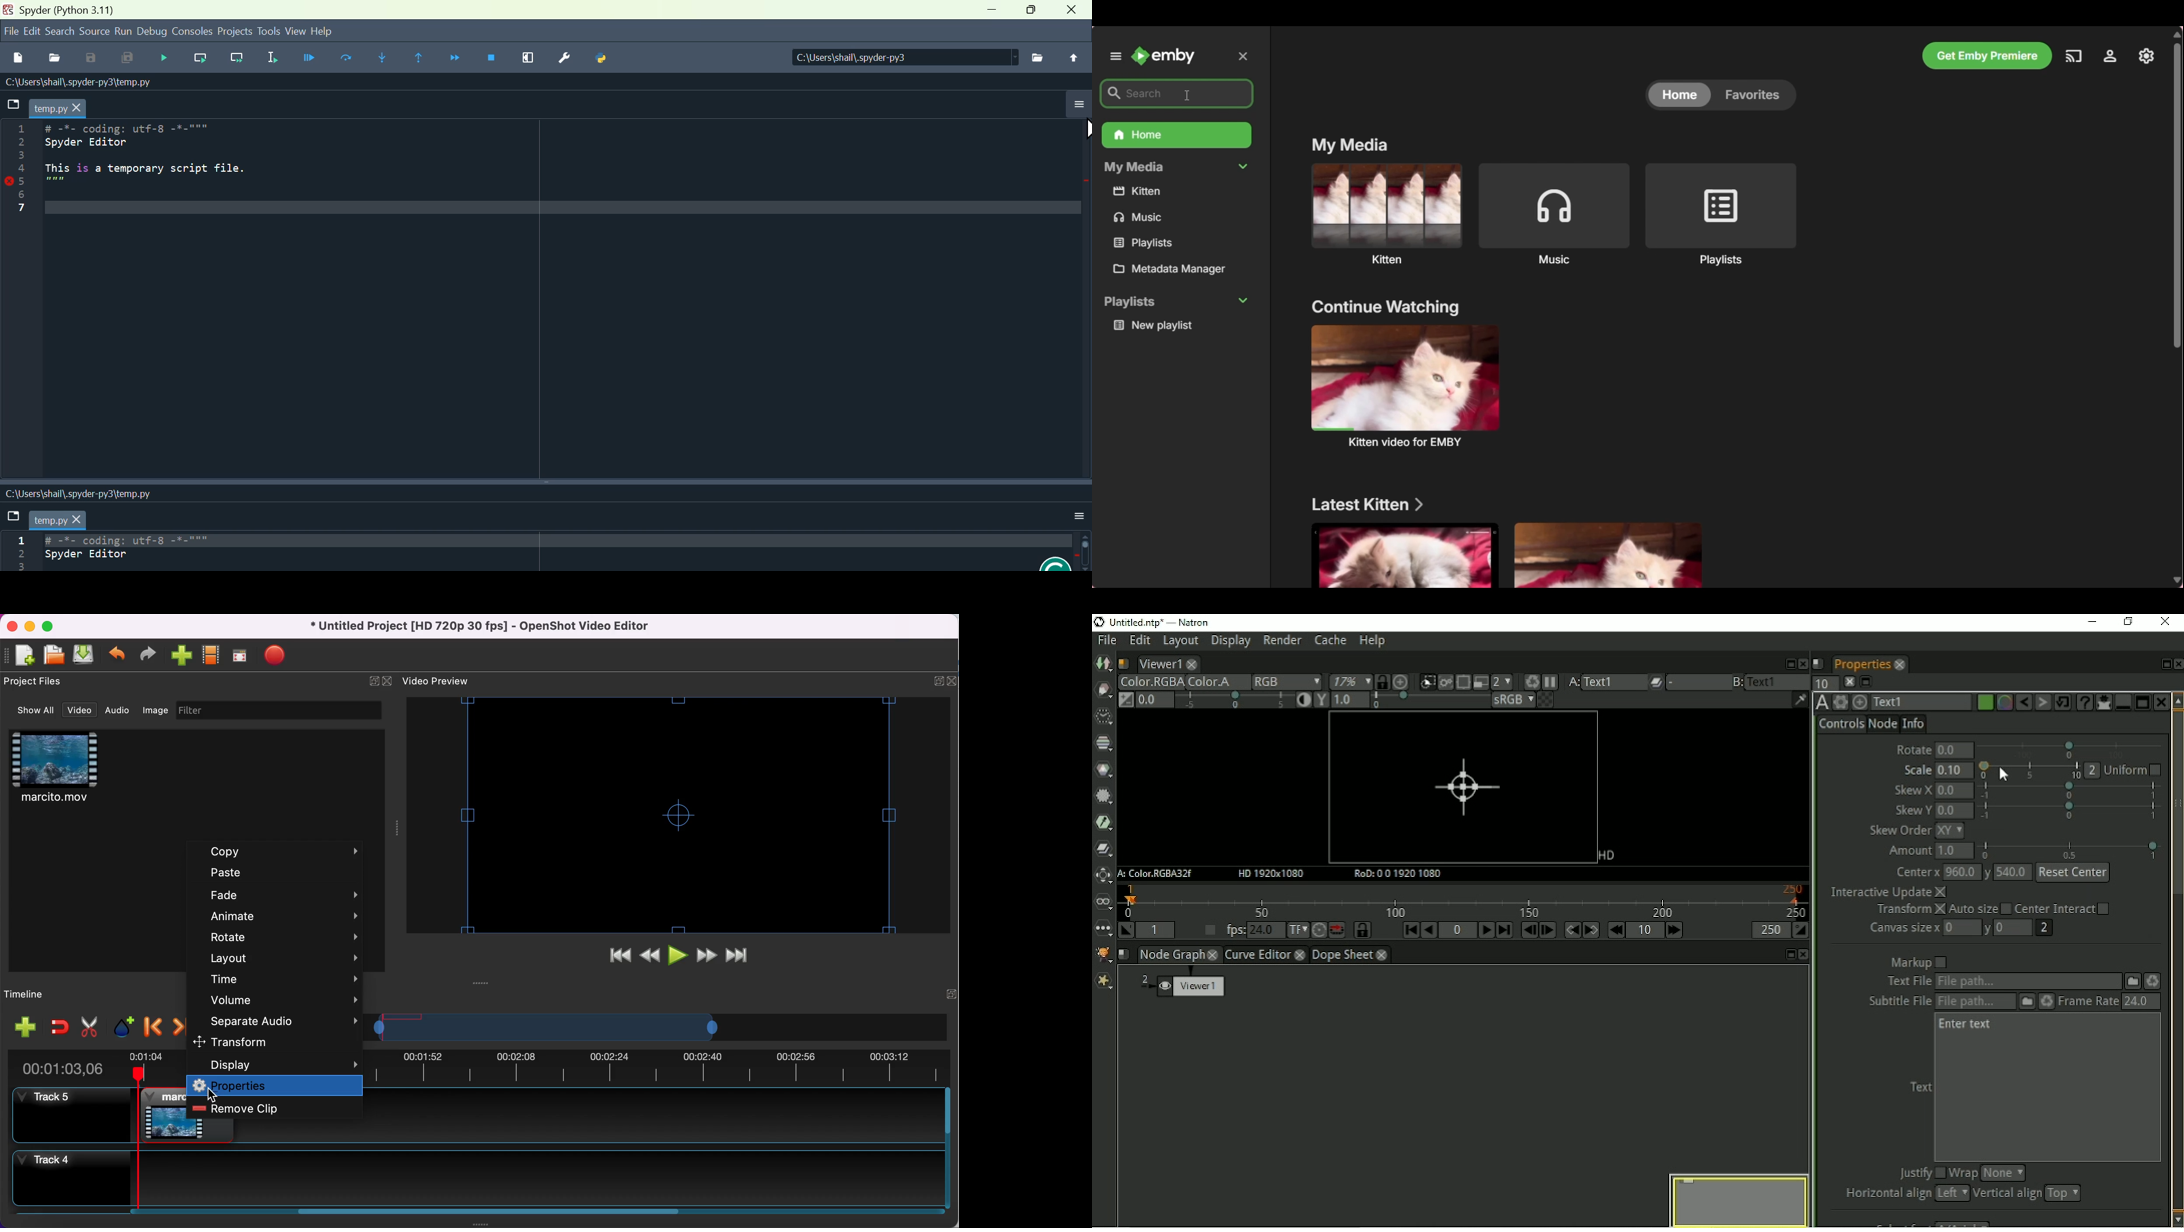 The image size is (2184, 1232). I want to click on My media, so click(1354, 144).